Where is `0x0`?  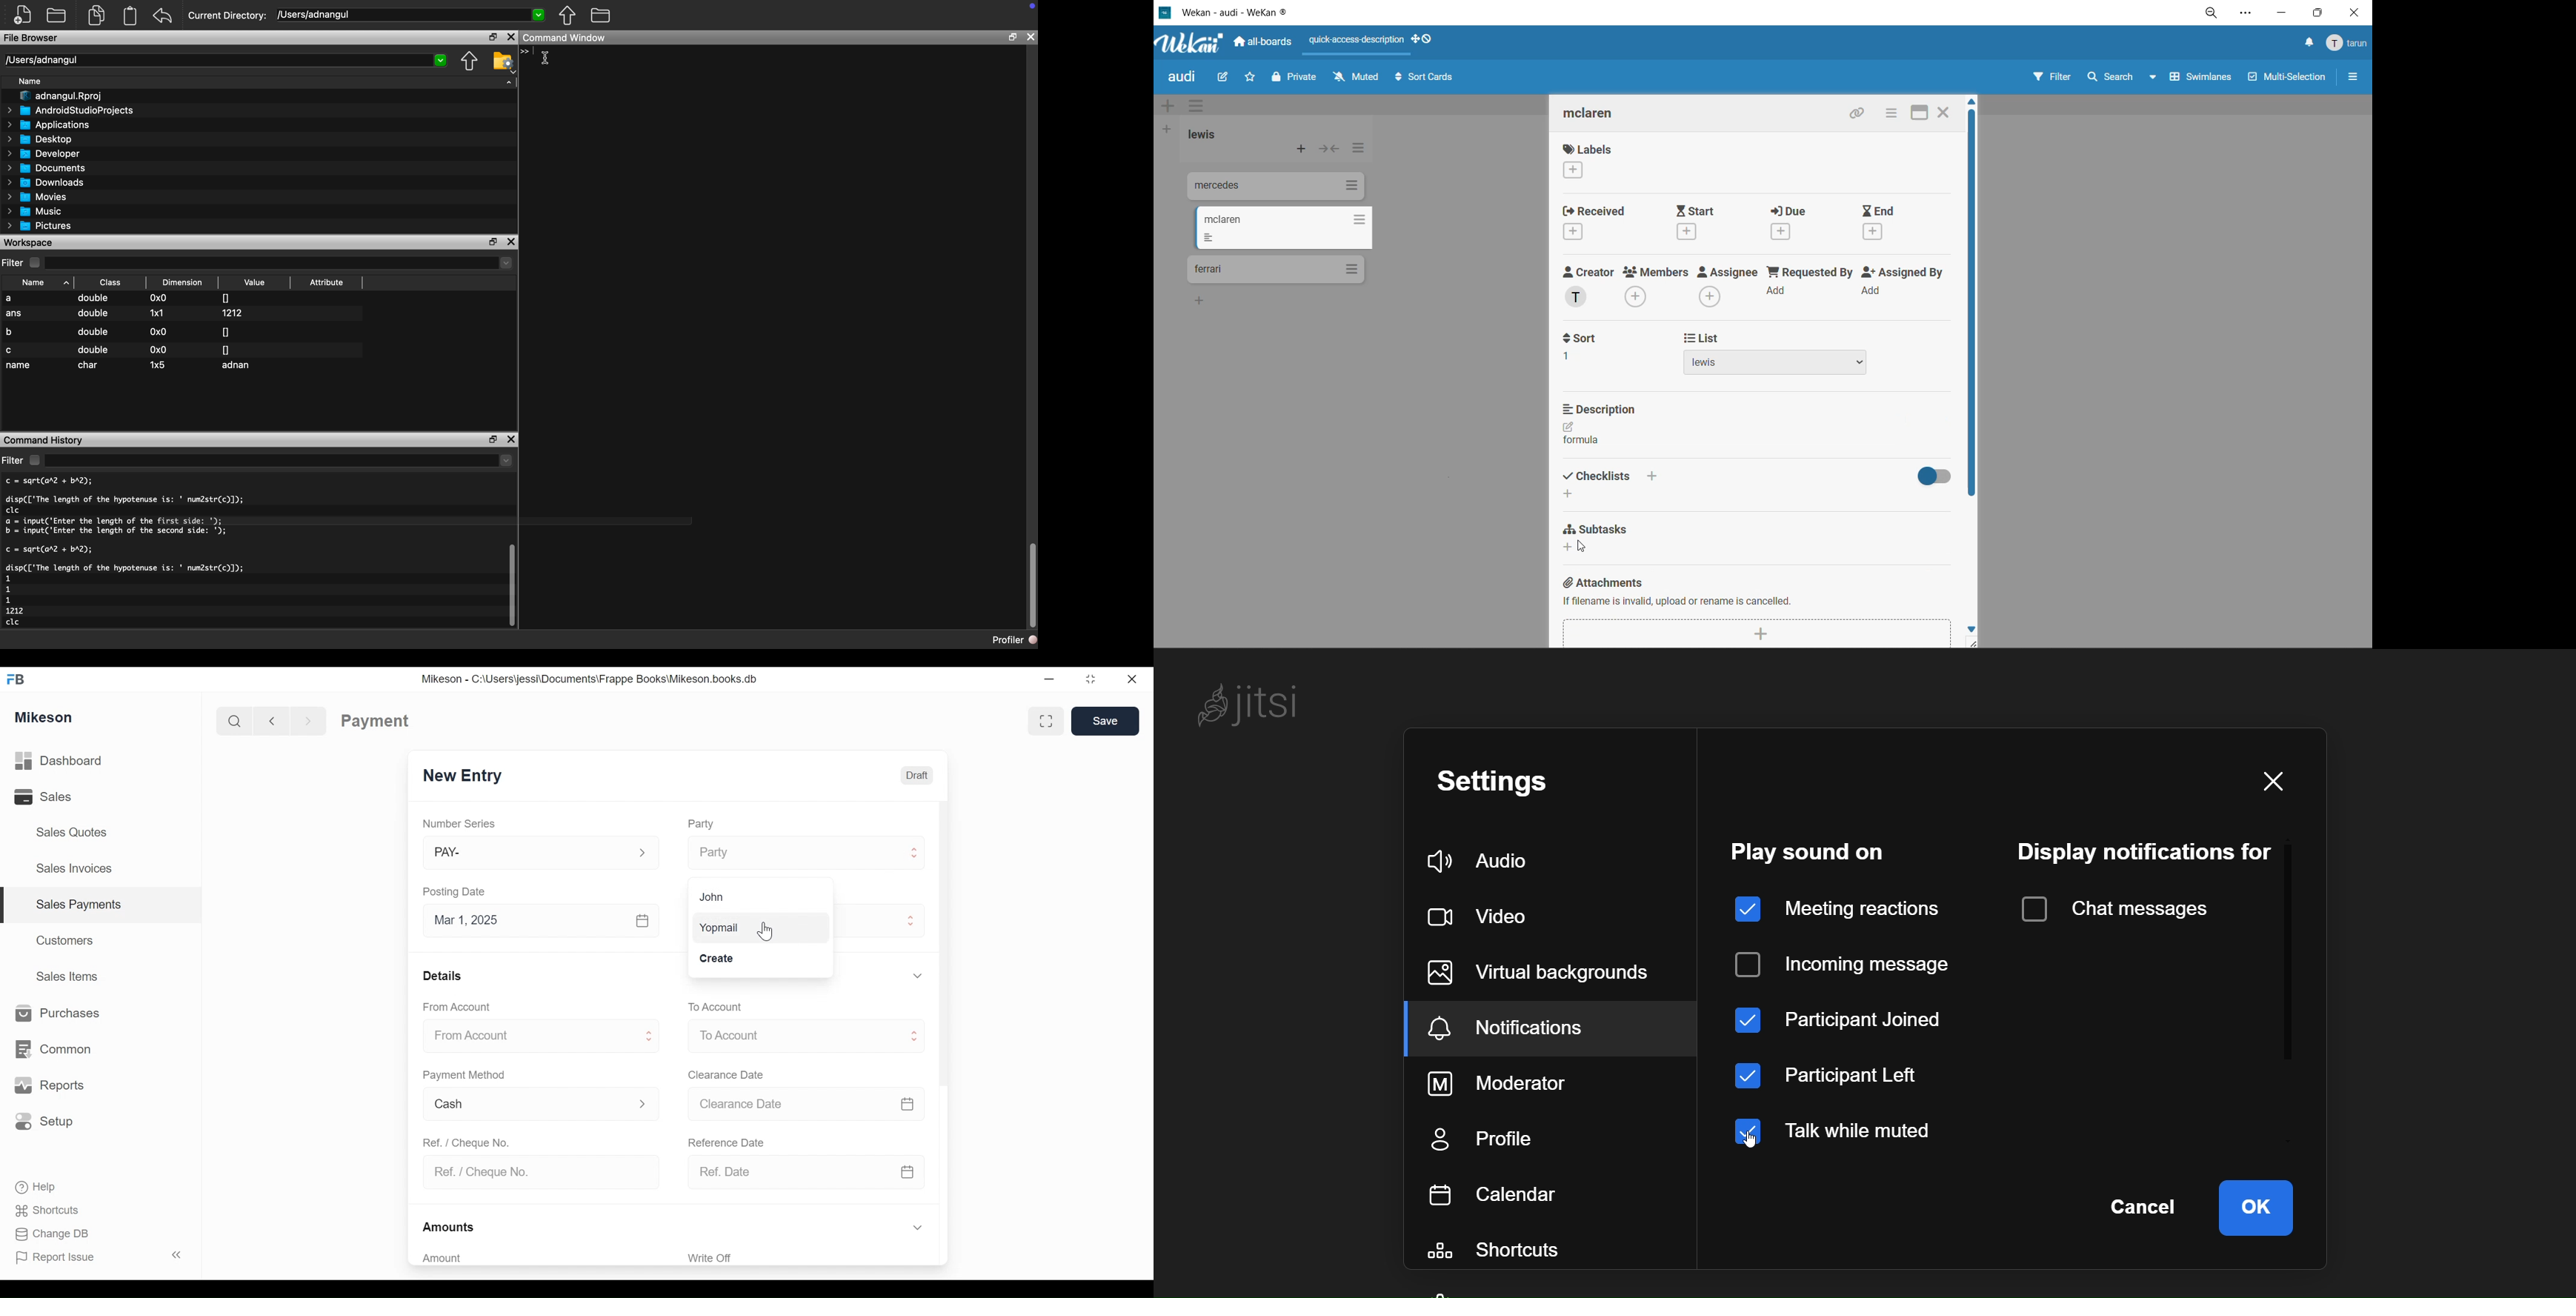 0x0 is located at coordinates (159, 331).